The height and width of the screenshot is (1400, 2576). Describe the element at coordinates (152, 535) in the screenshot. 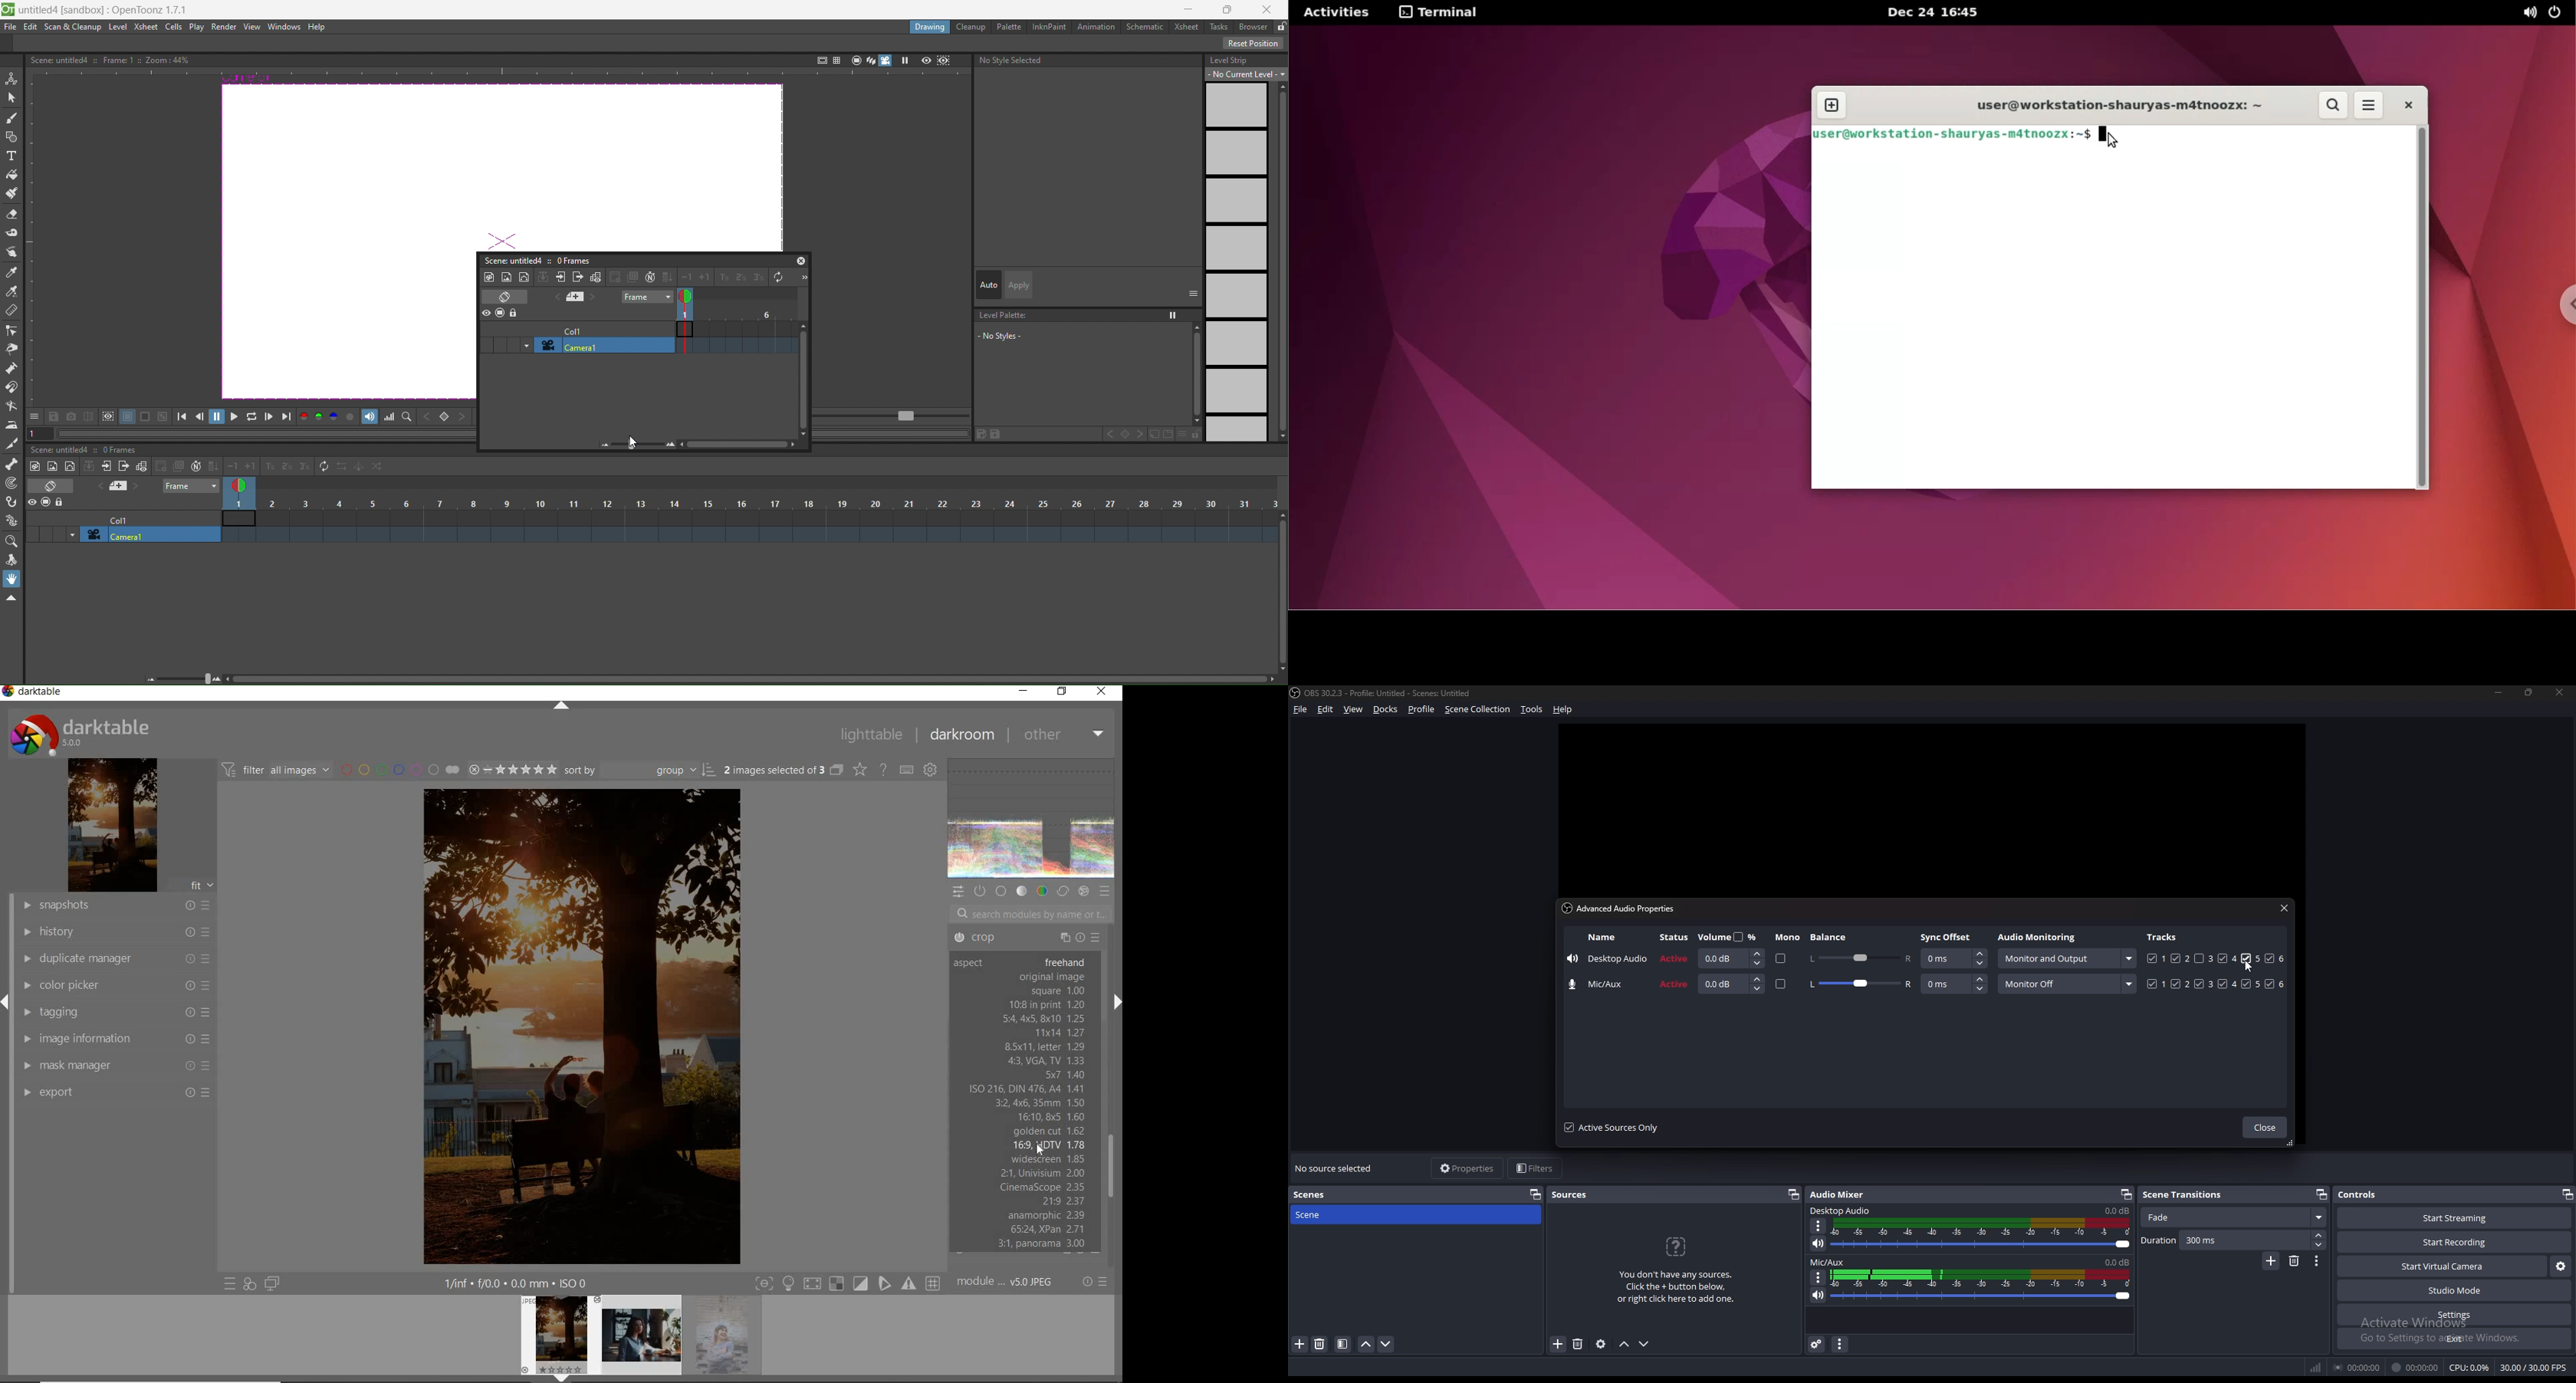

I see `camera1` at that location.